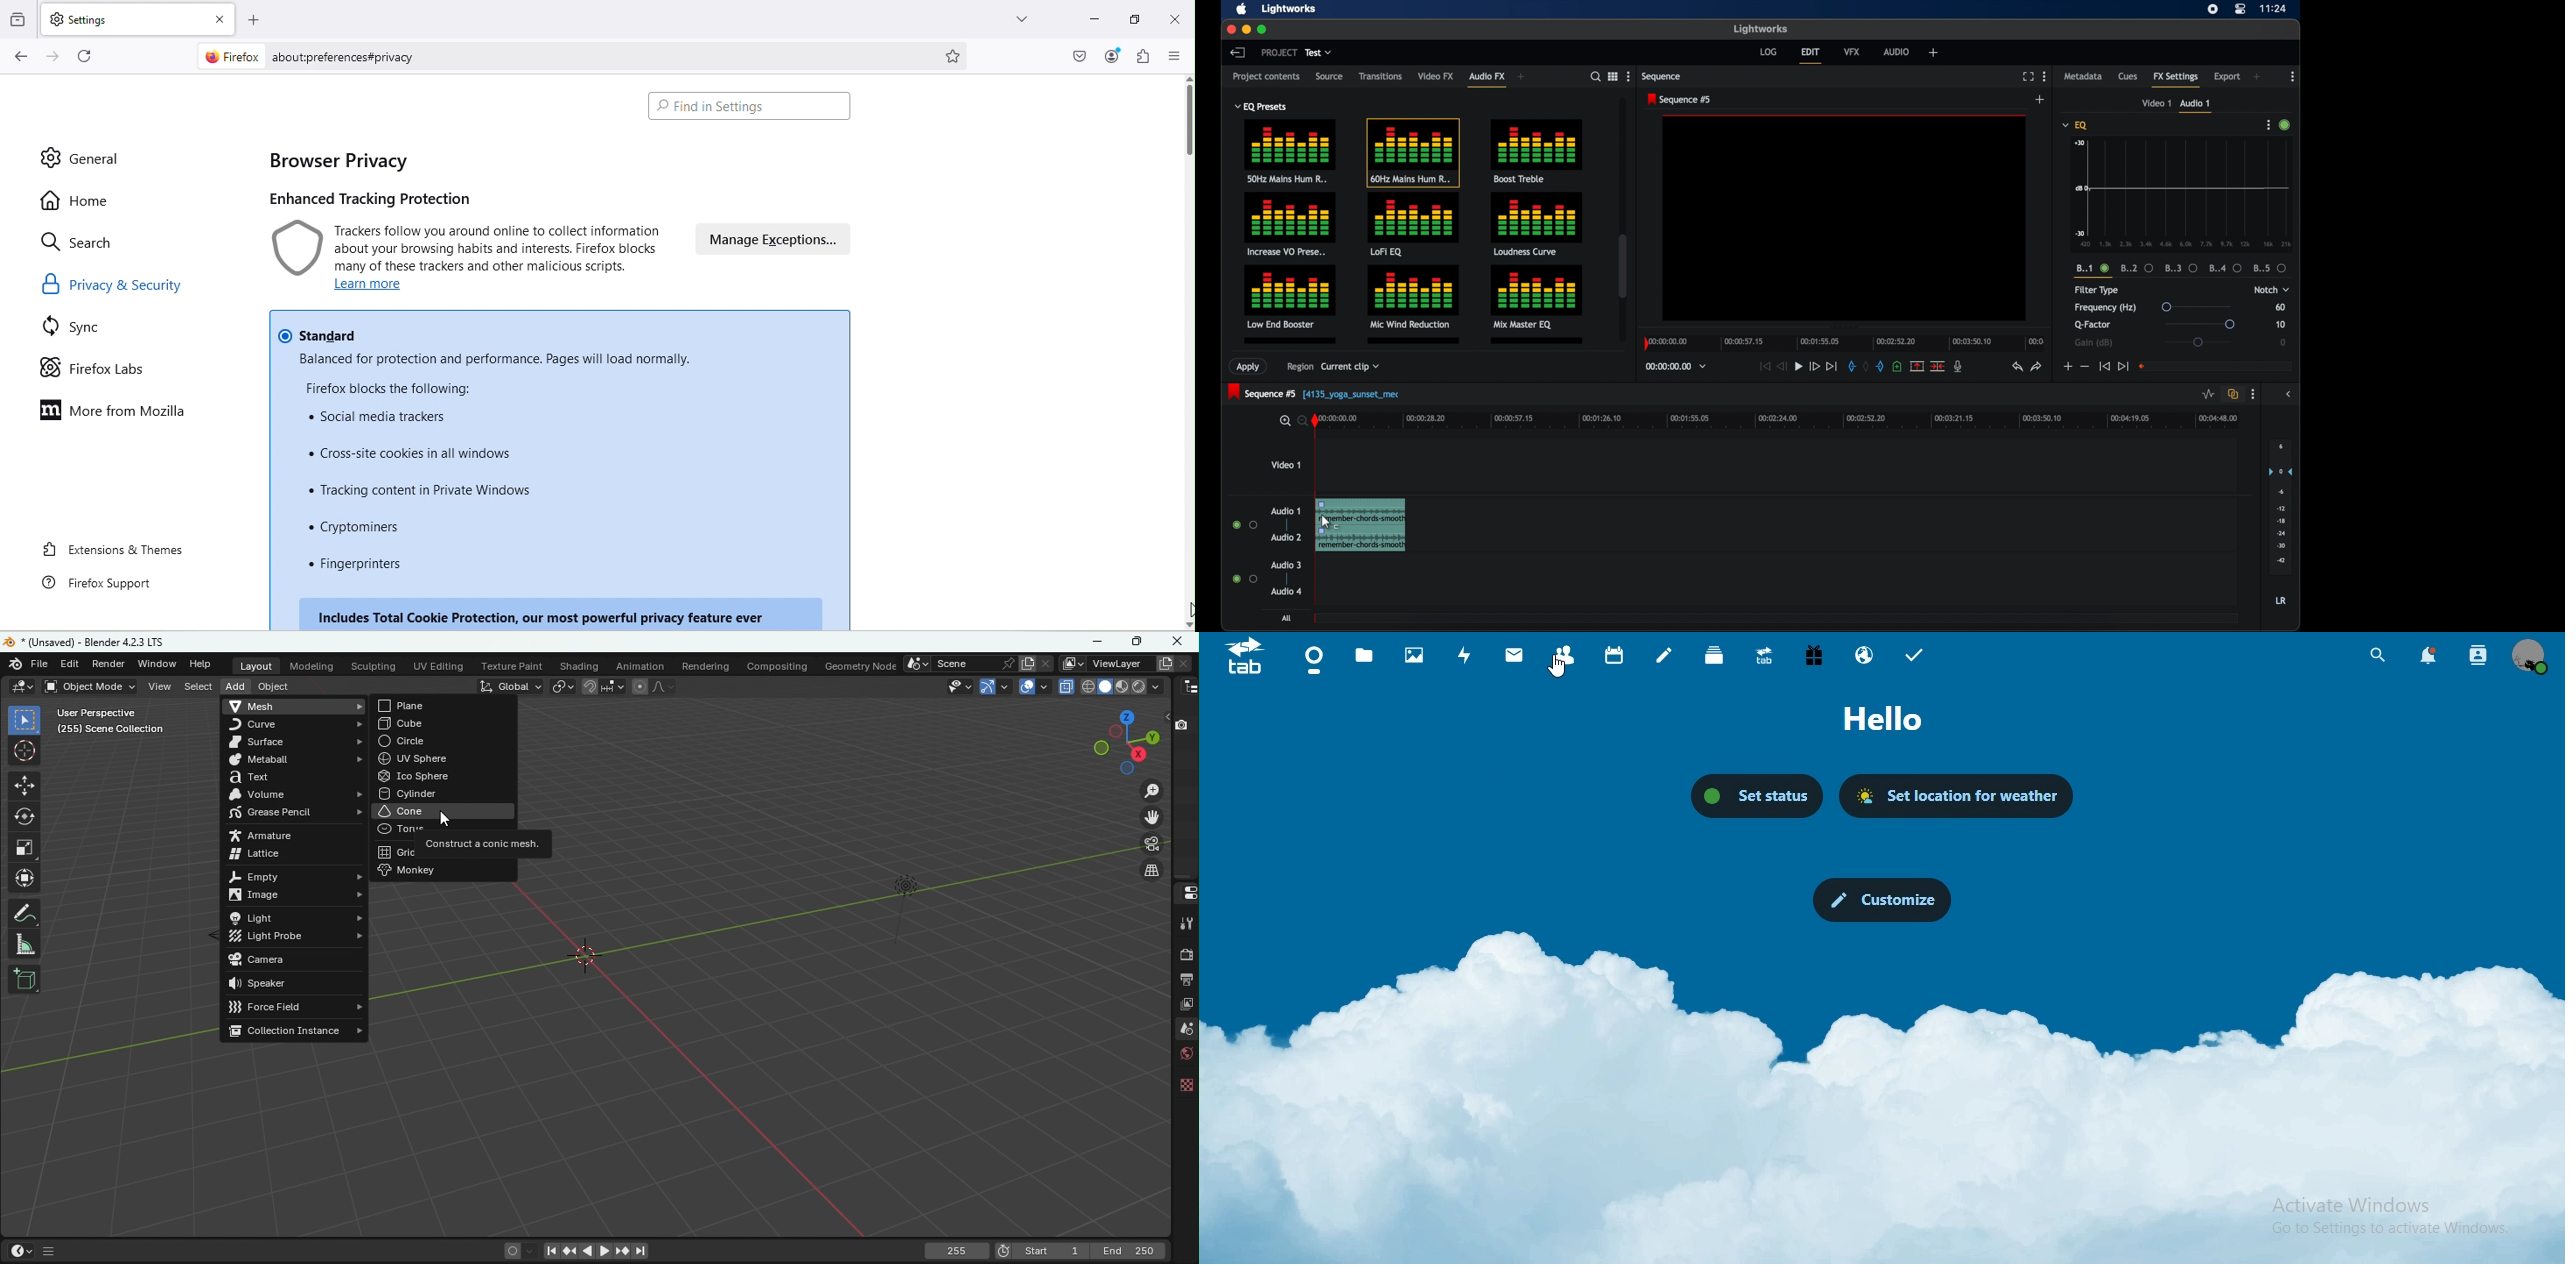  I want to click on Jump to first/last frame in frame range, so click(549, 1253).